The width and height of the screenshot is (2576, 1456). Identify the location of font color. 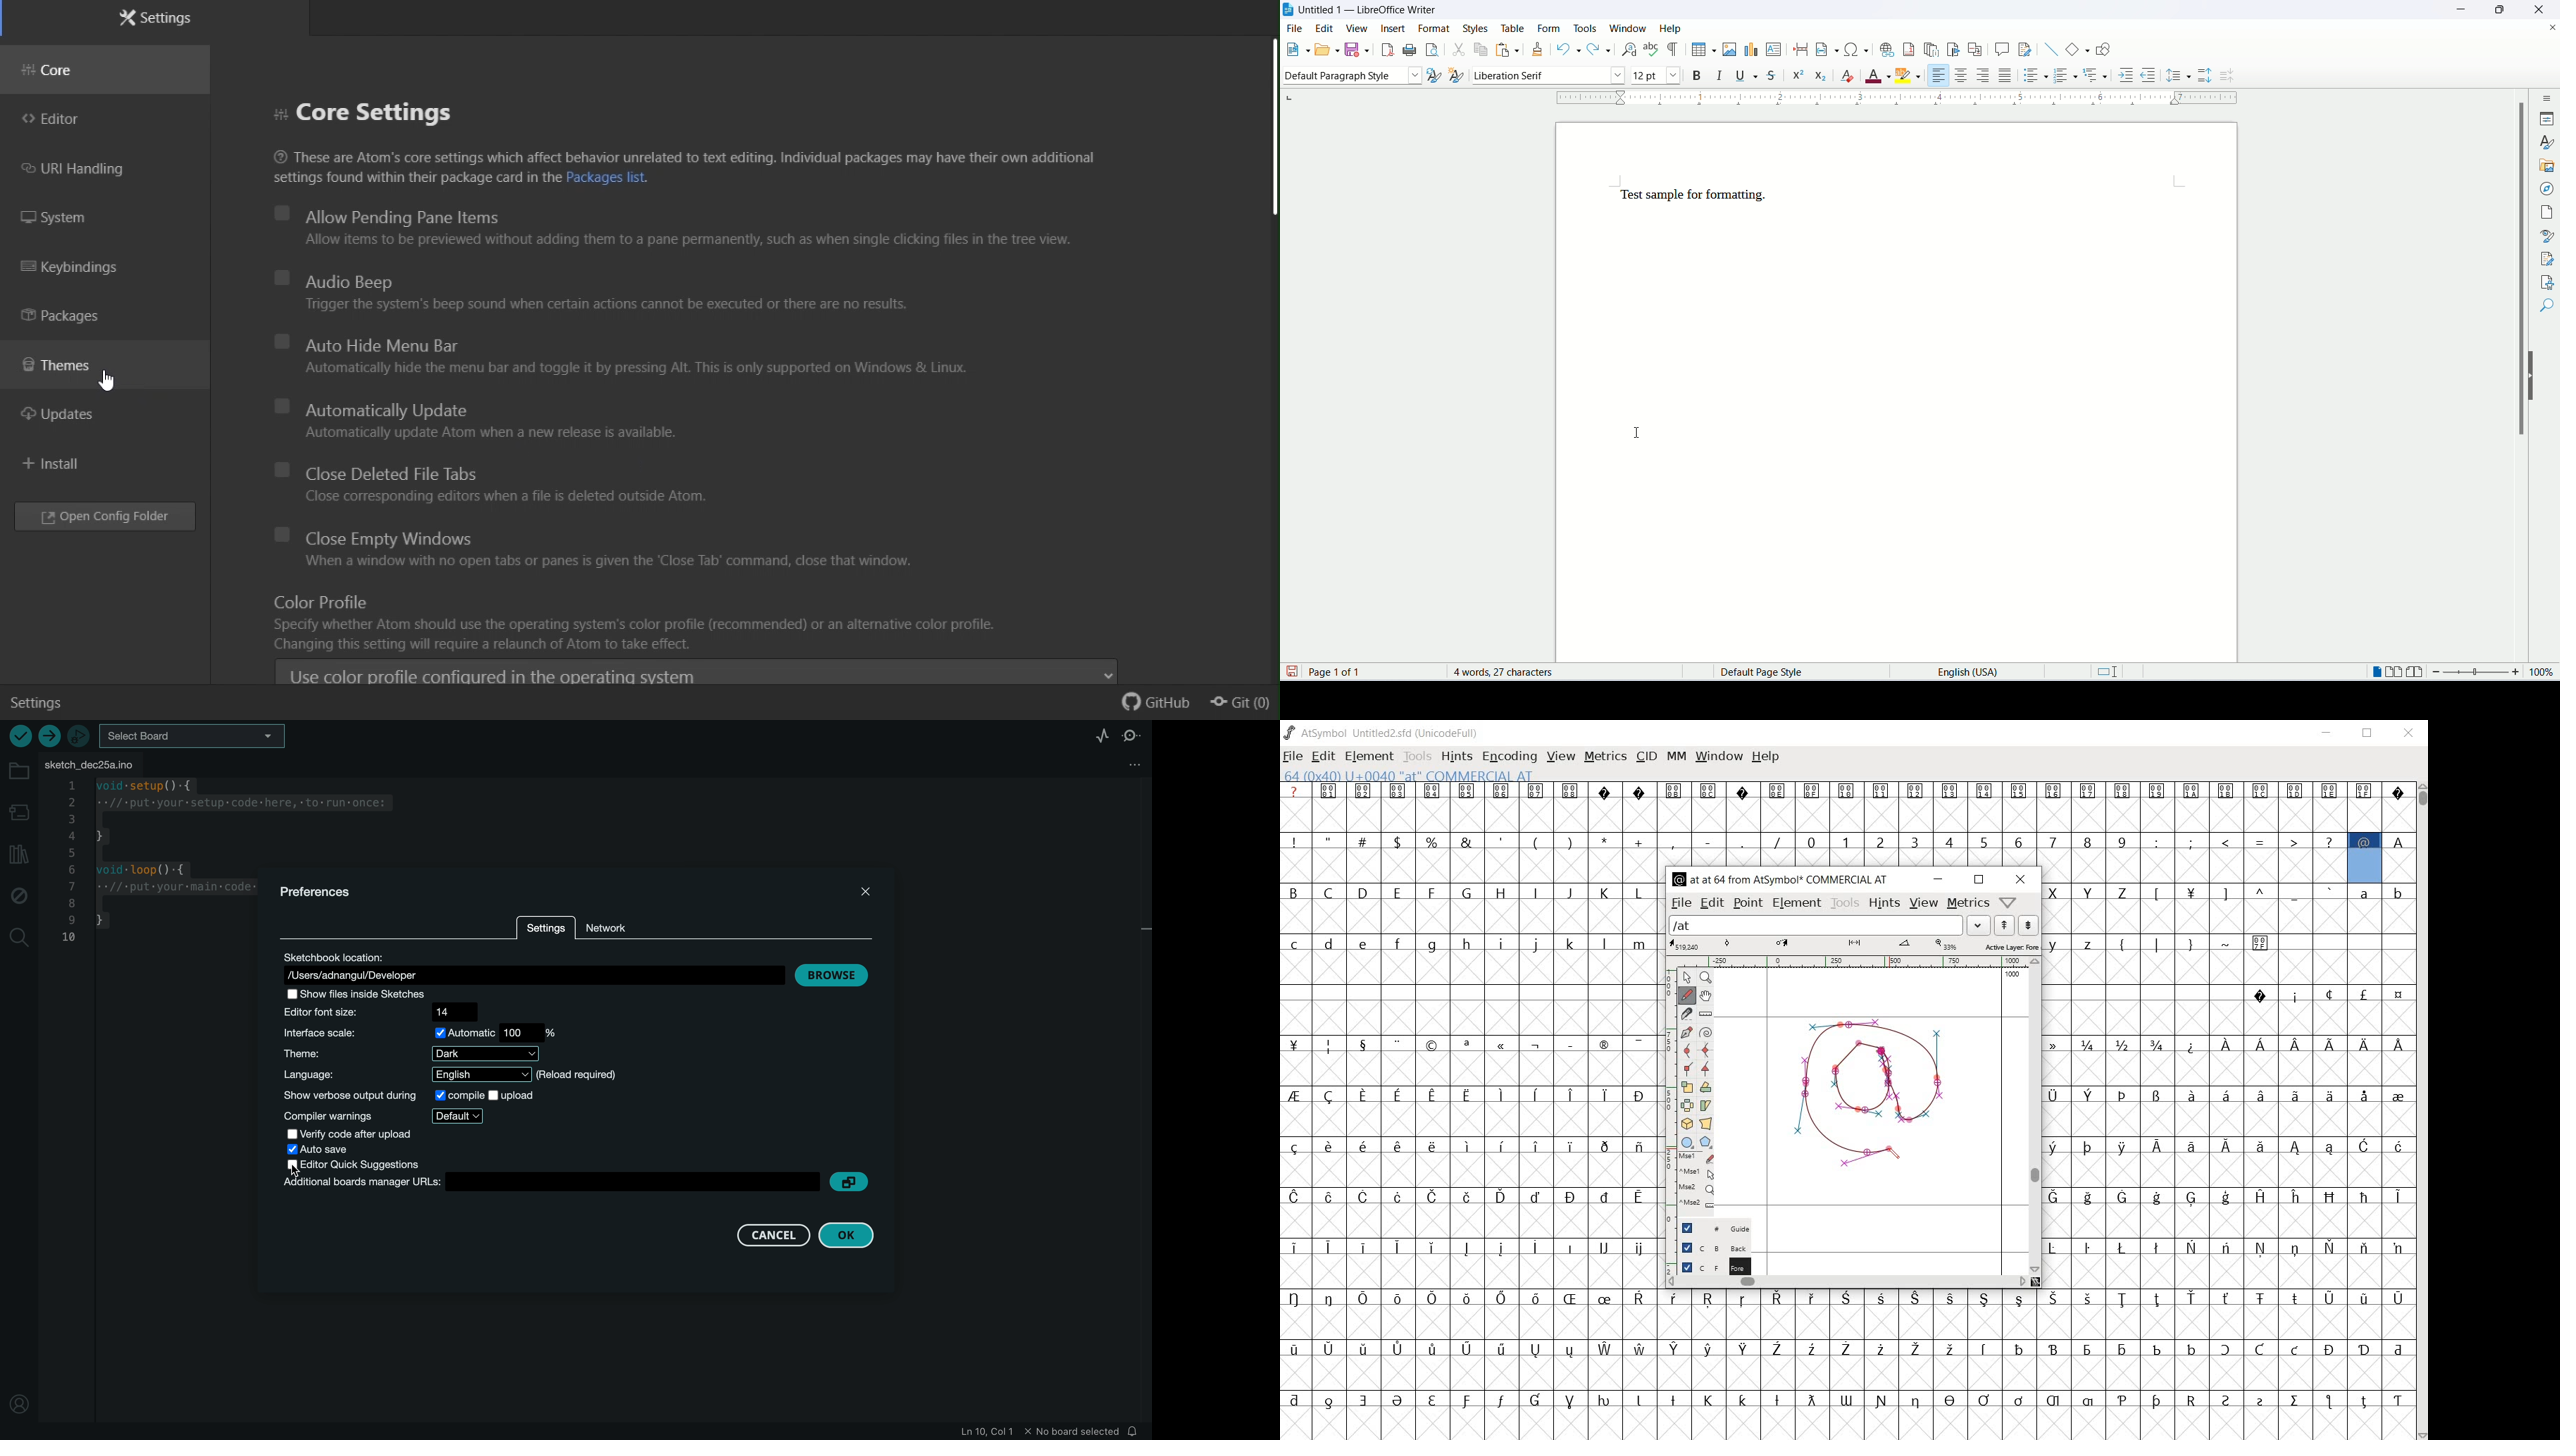
(1879, 77).